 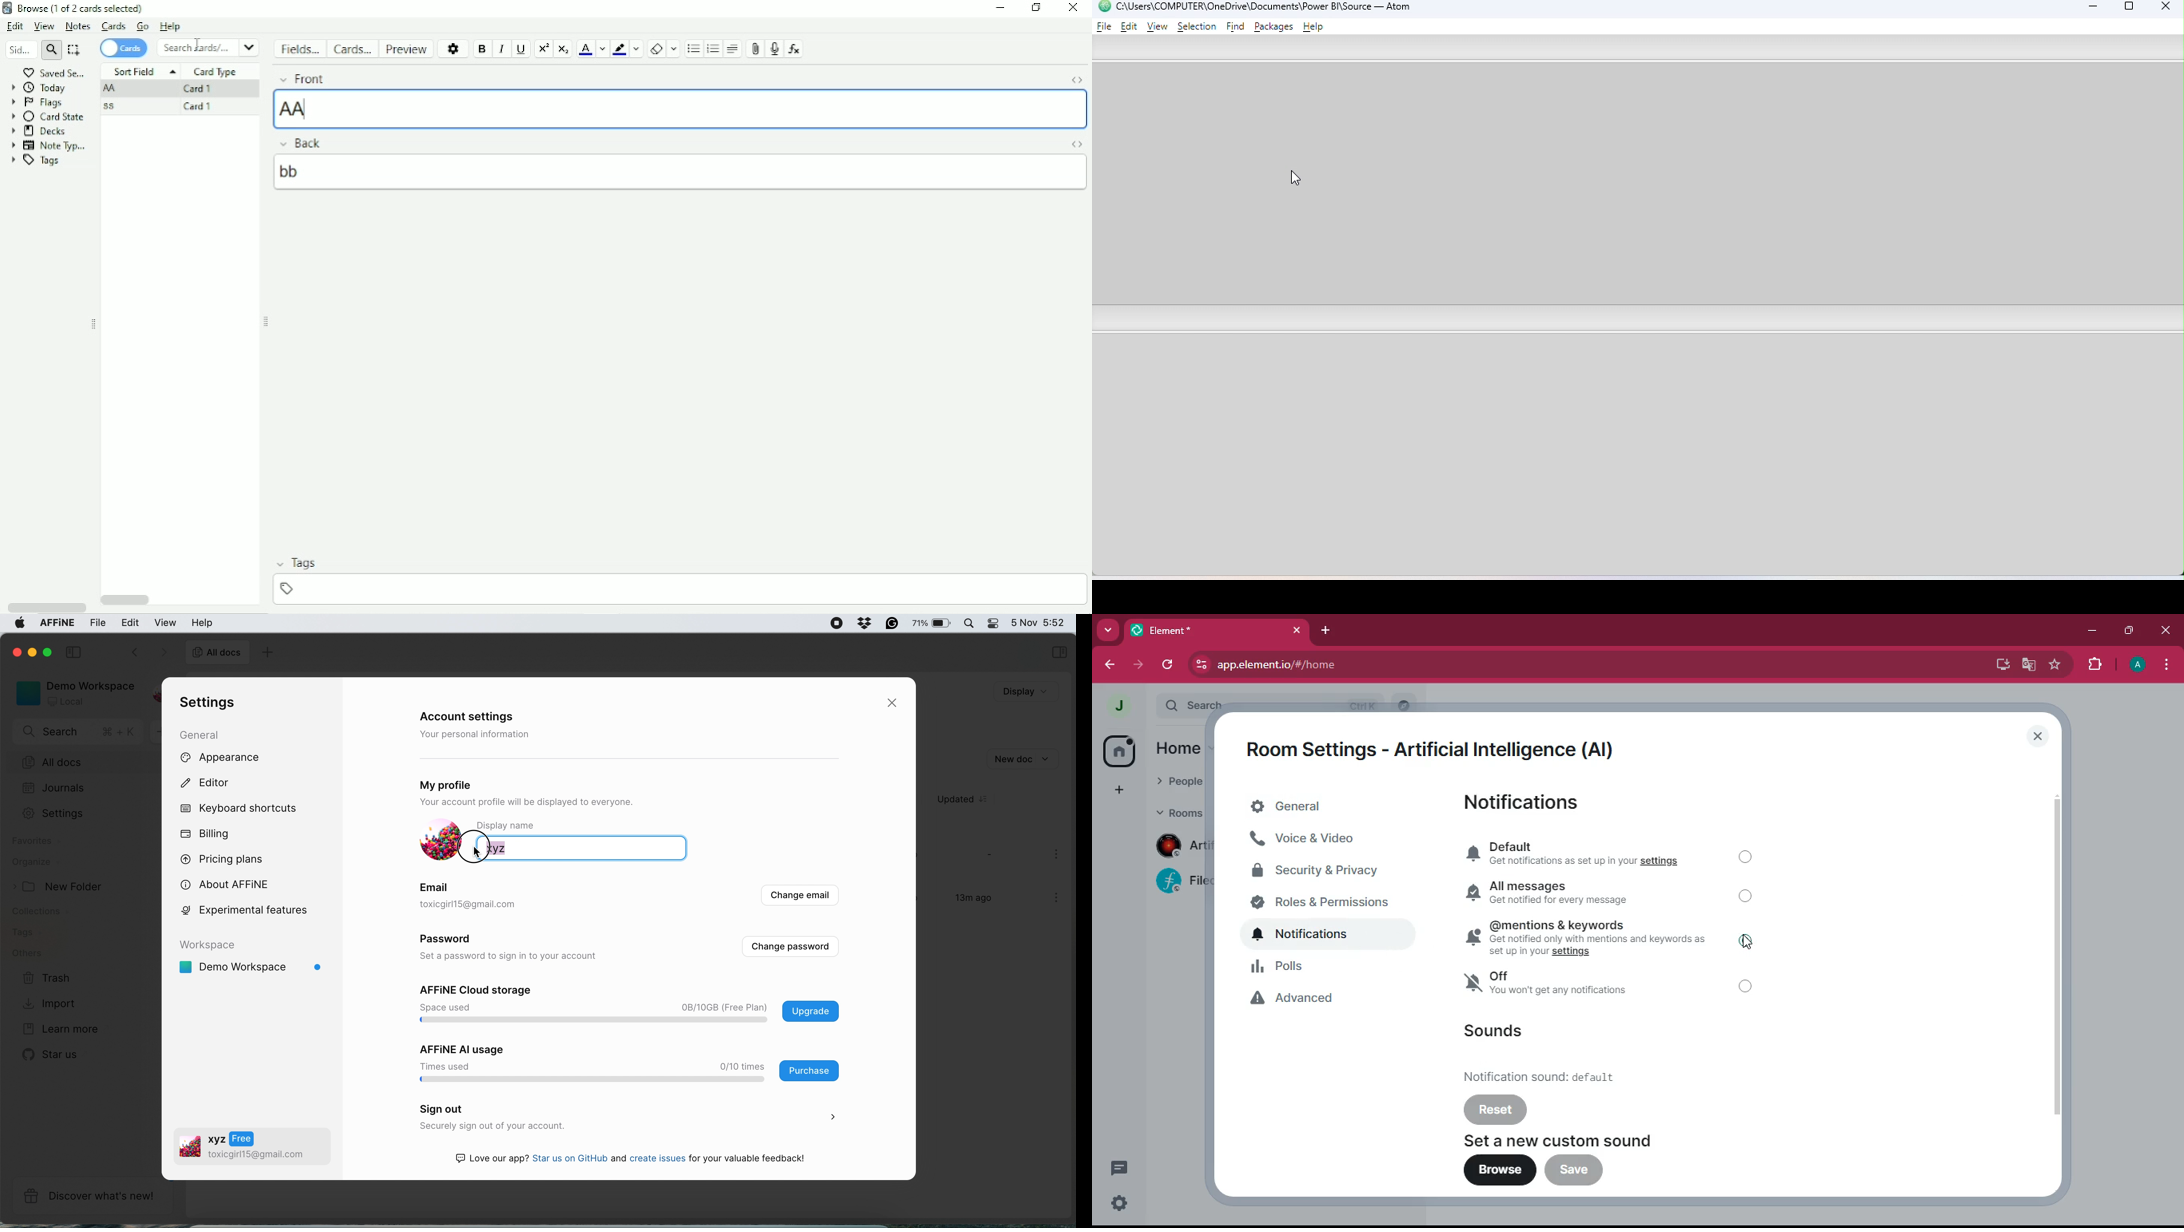 I want to click on display picture, so click(x=437, y=840).